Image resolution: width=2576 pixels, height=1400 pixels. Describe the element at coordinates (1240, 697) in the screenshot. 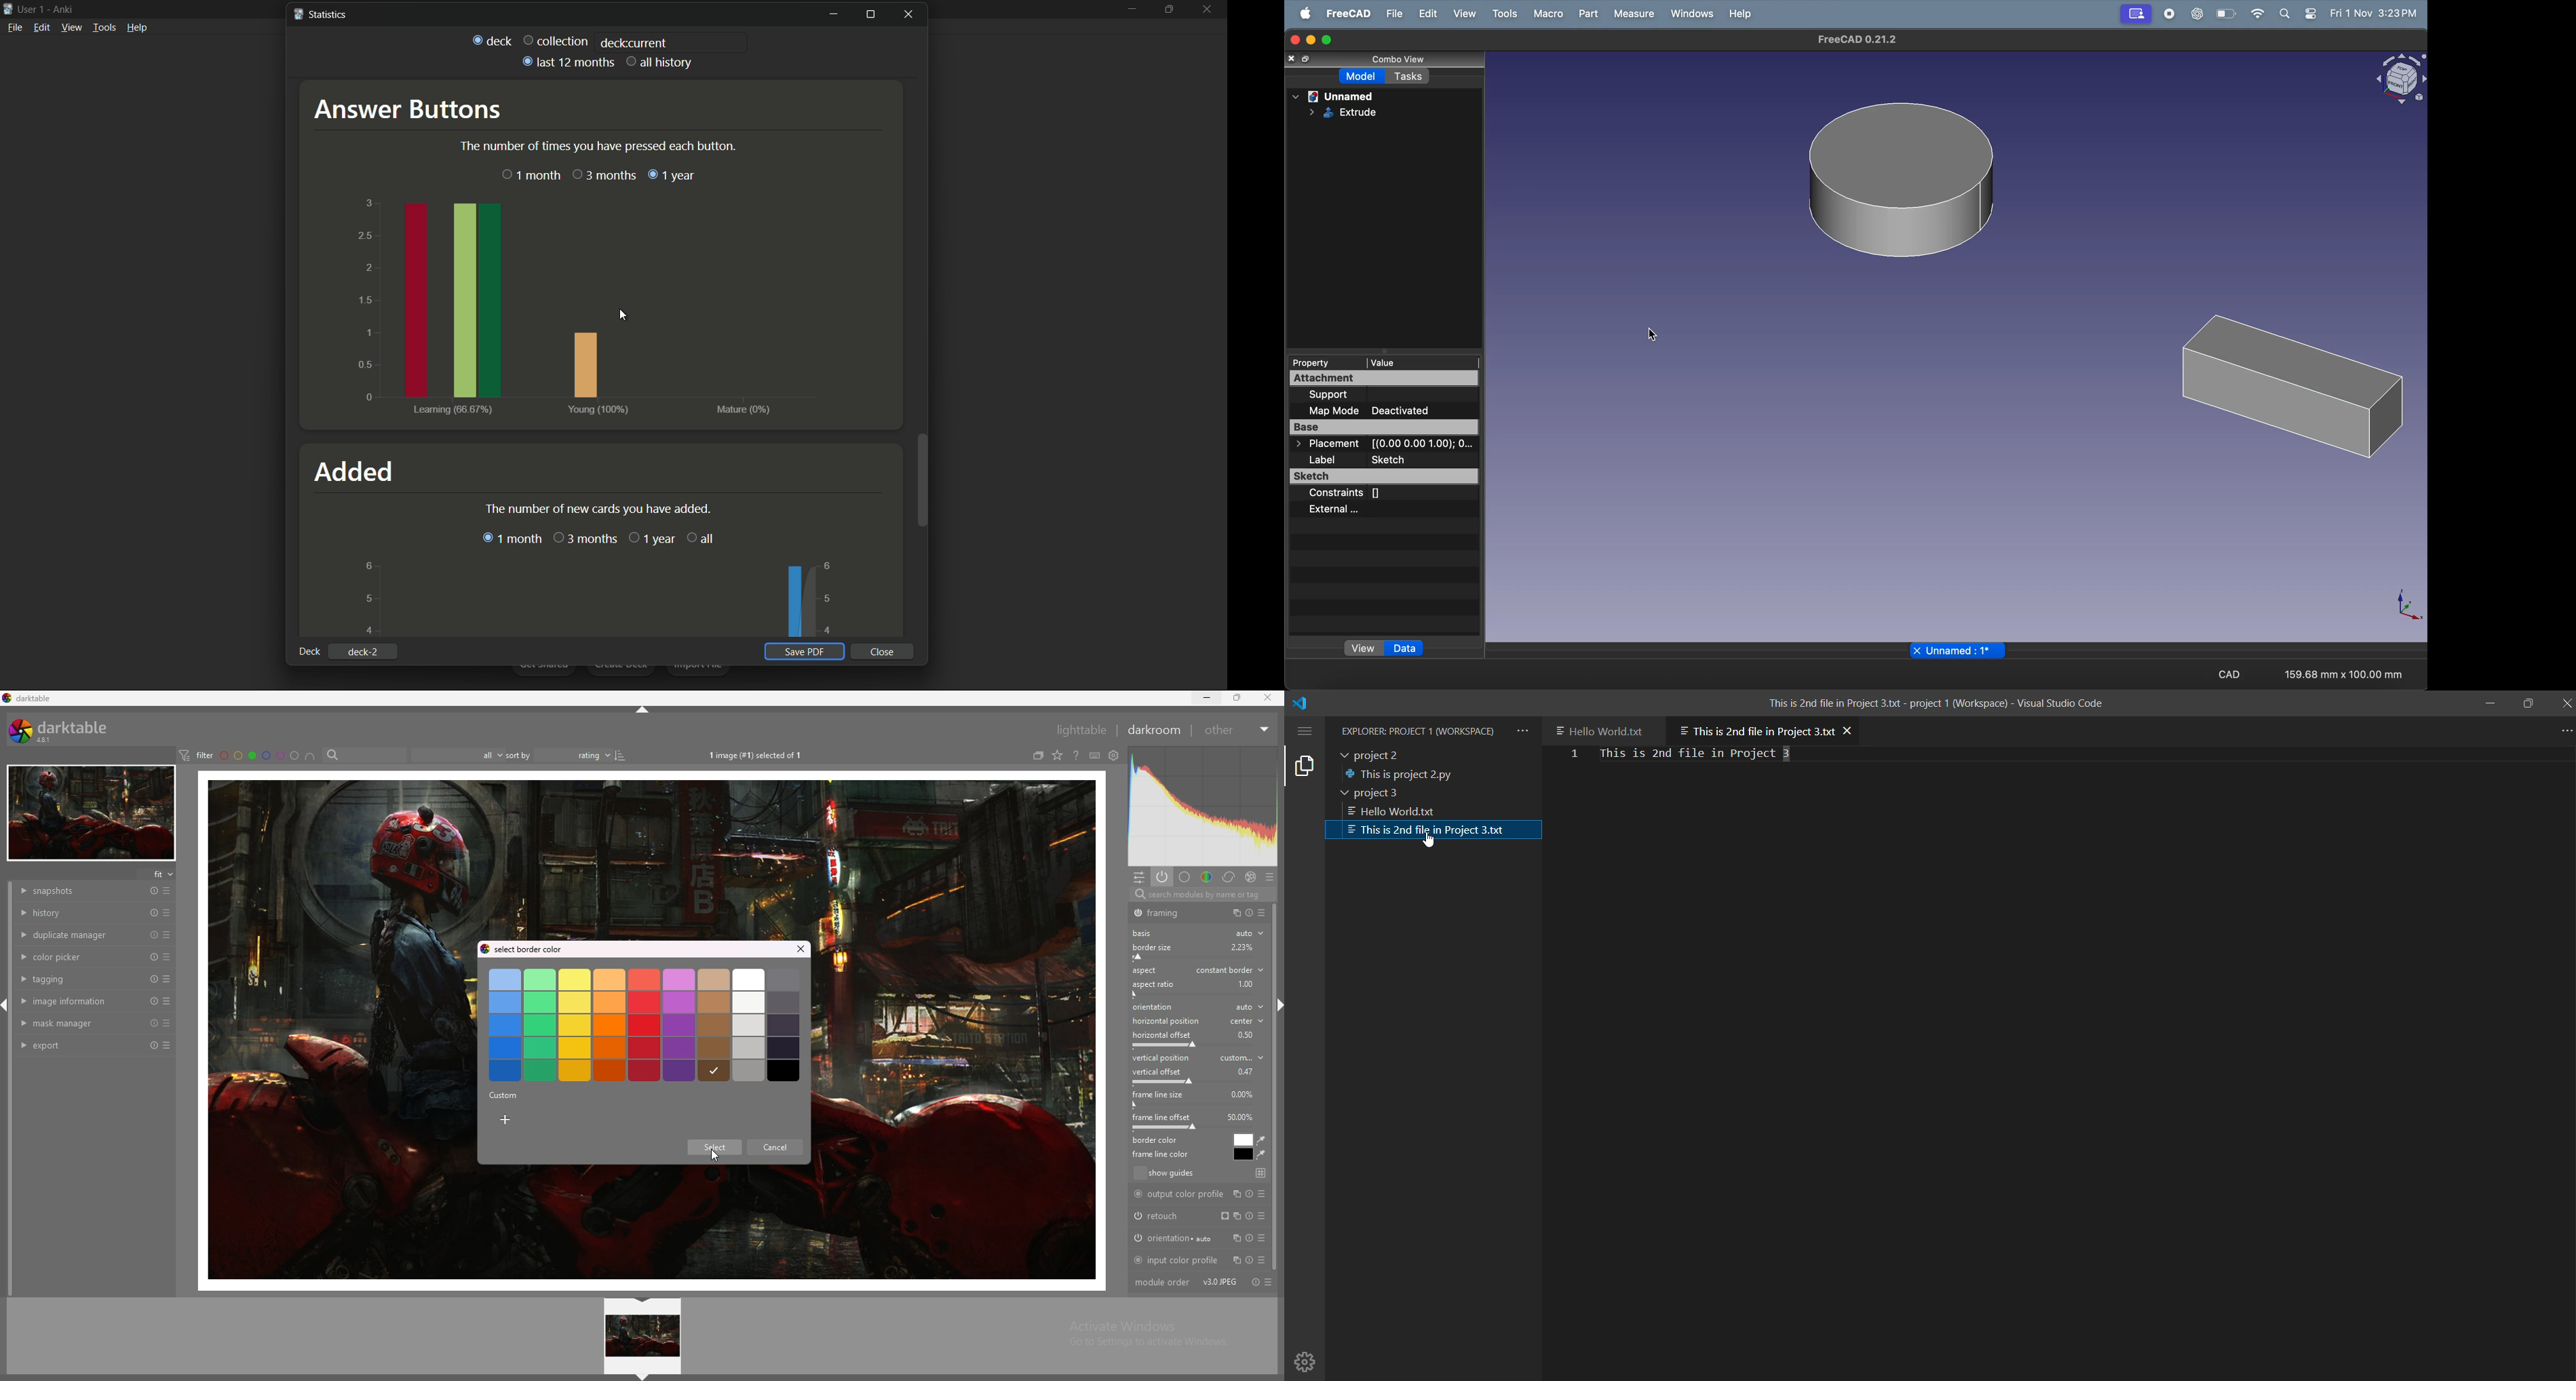

I see `resize` at that location.